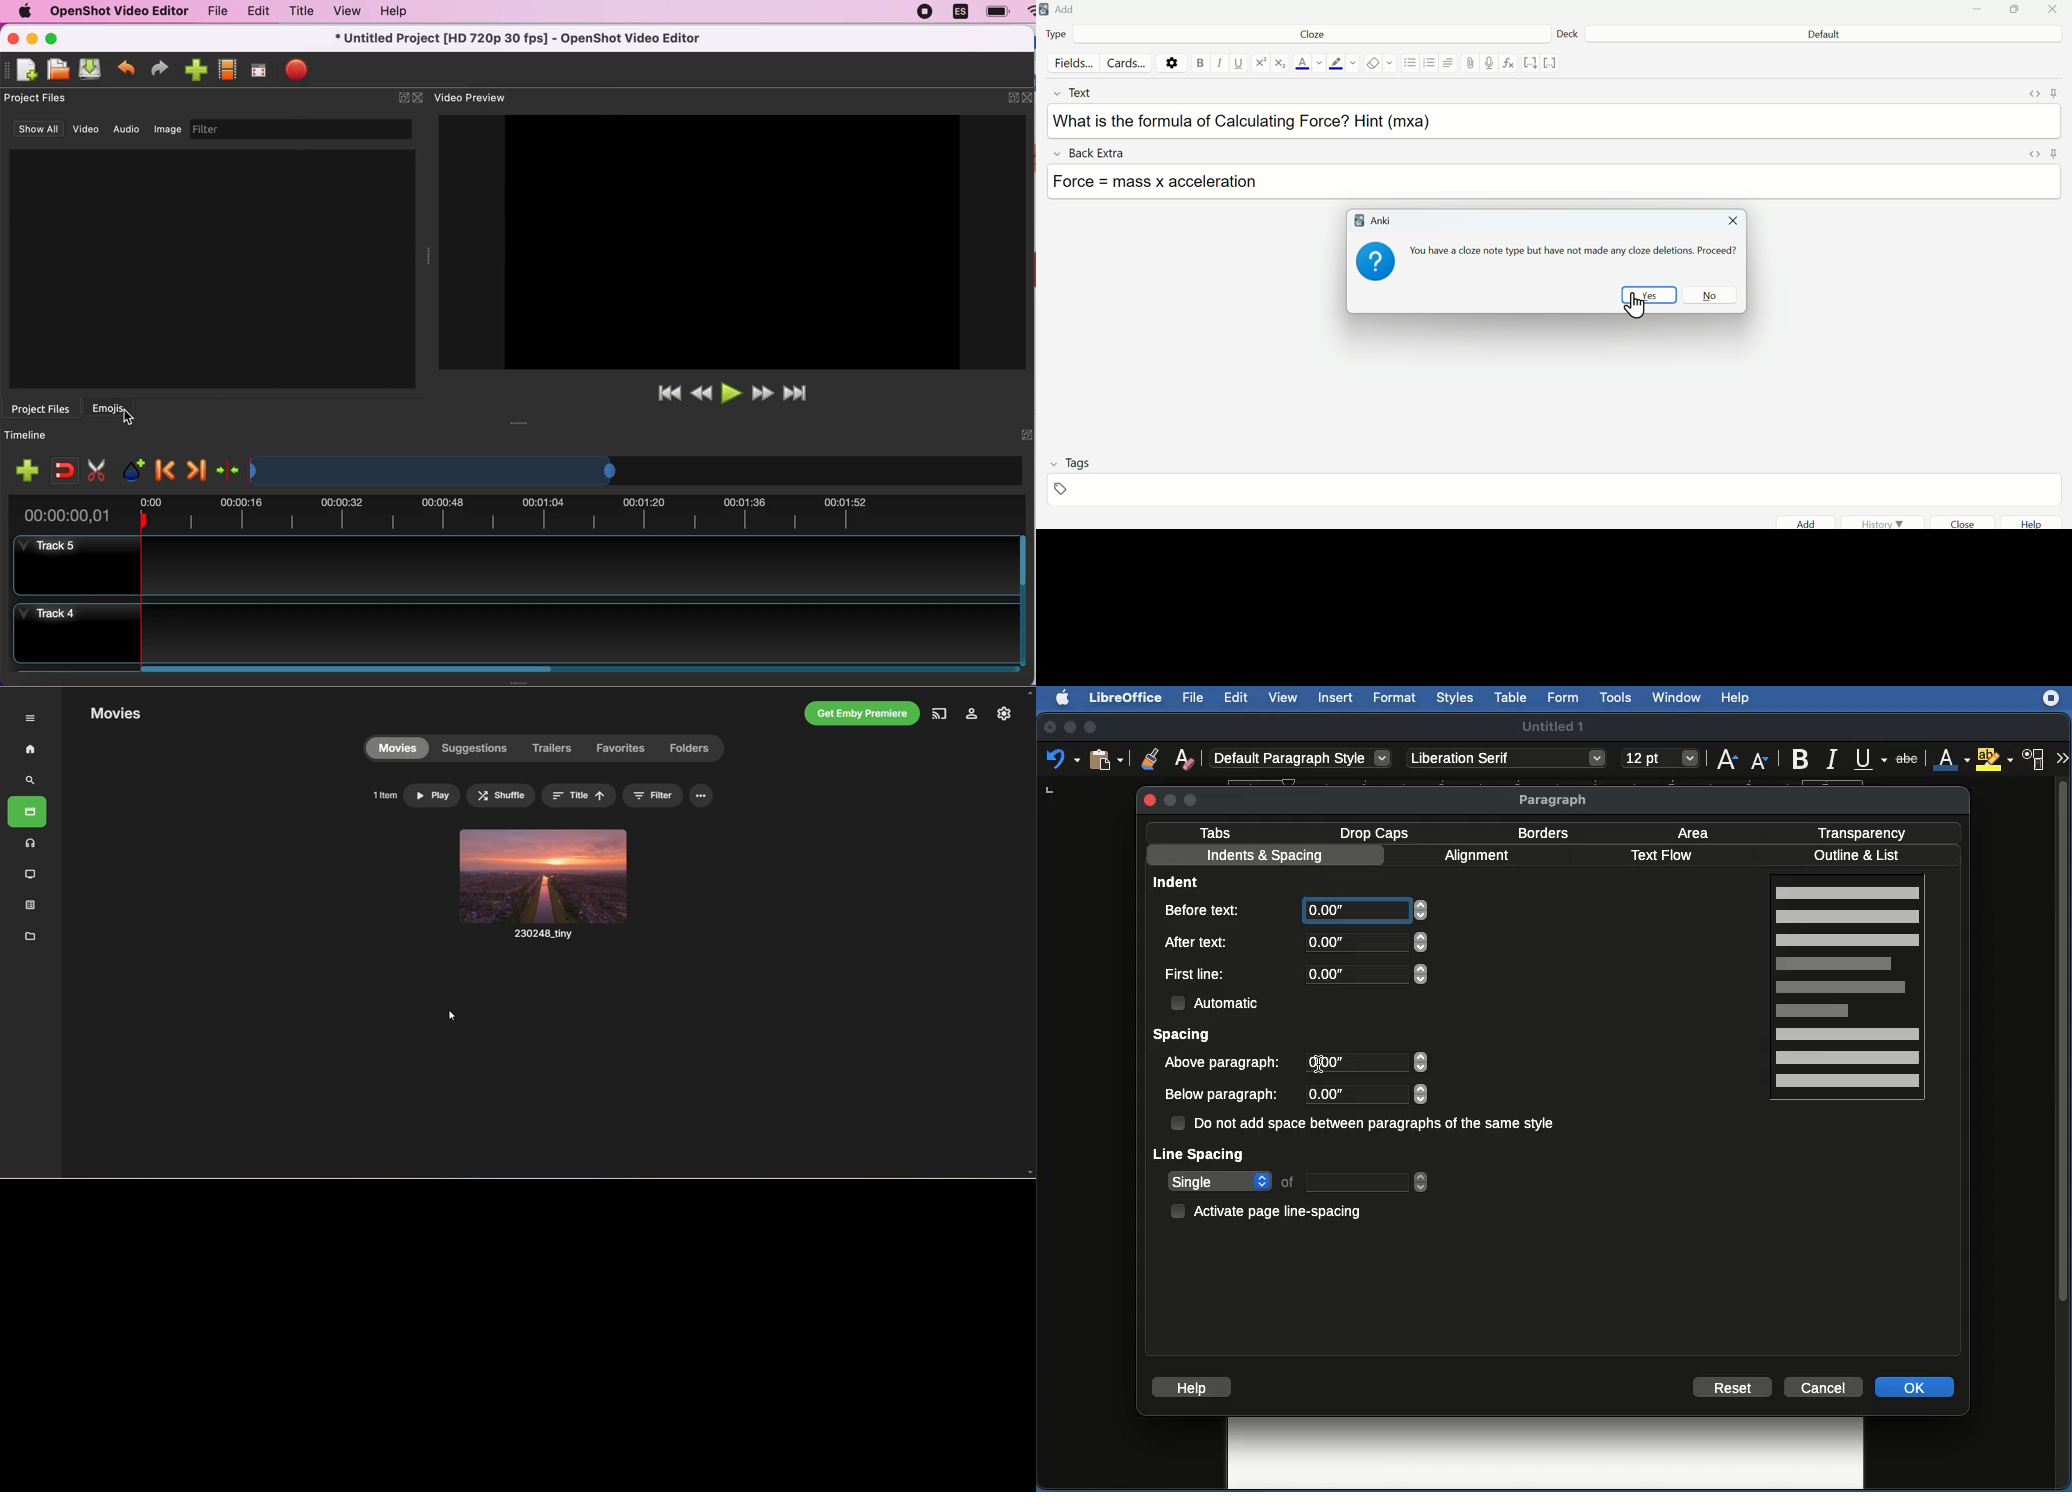  Describe the element at coordinates (1335, 697) in the screenshot. I see `Insert` at that location.